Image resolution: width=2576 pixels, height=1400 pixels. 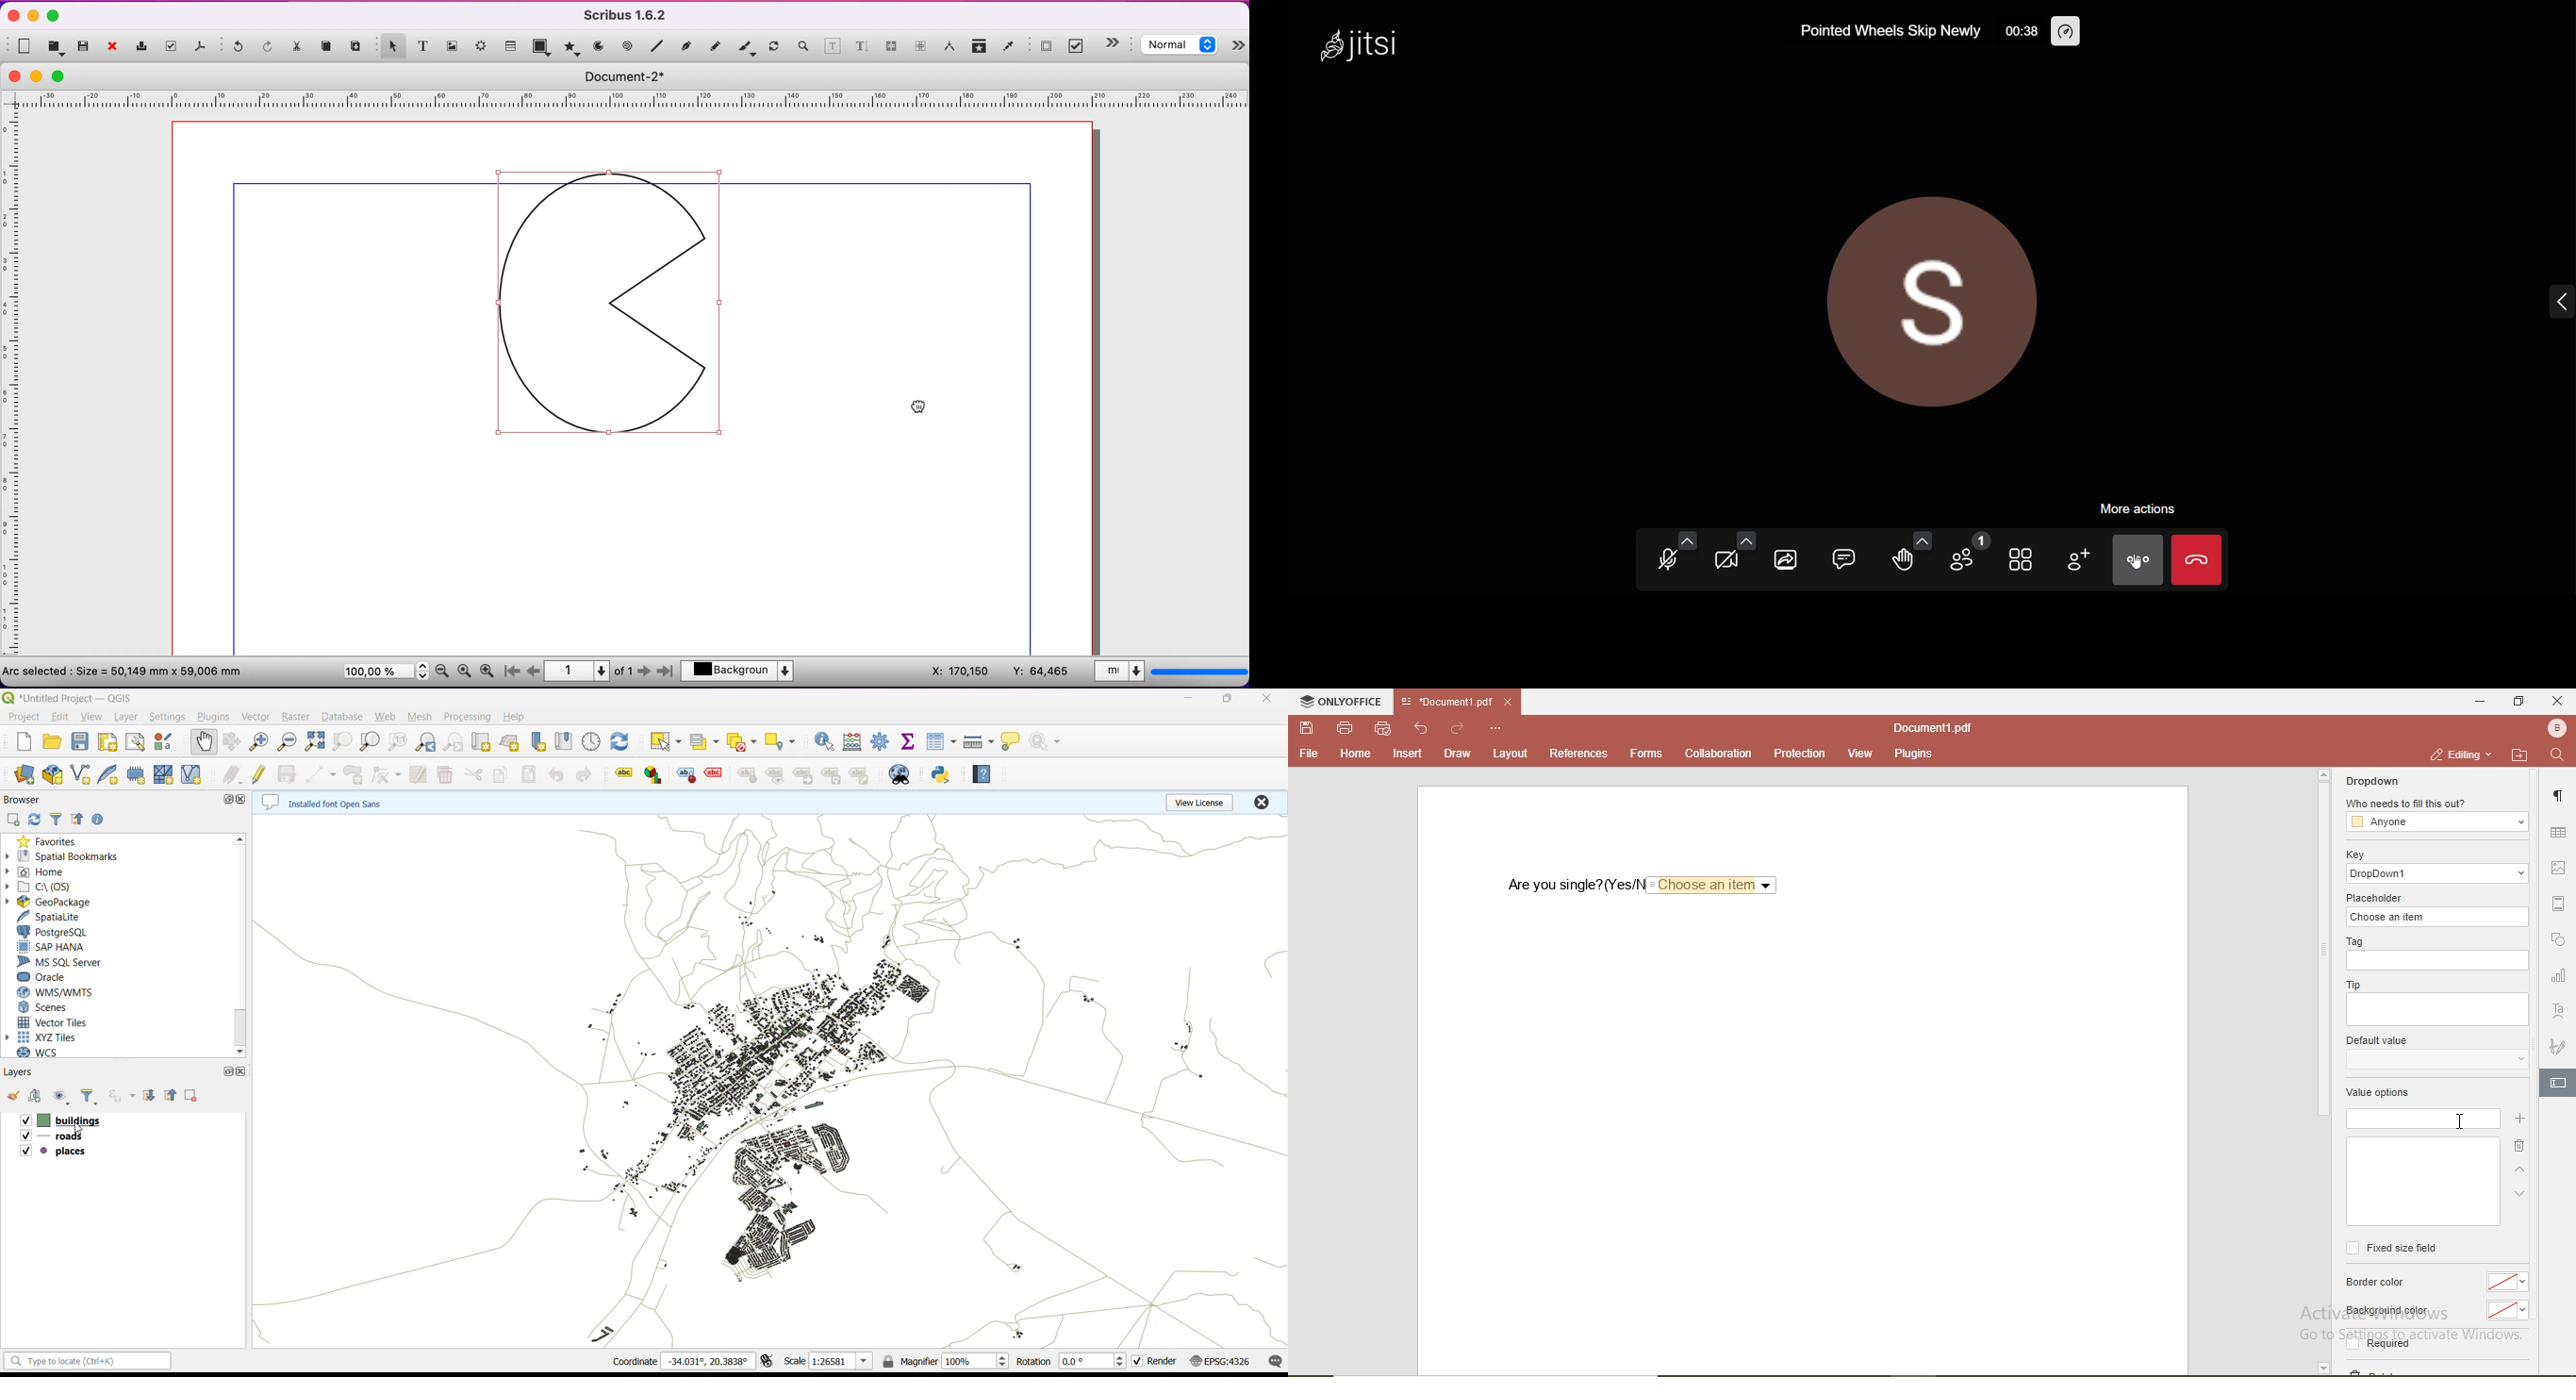 I want to click on close, so click(x=1263, y=701).